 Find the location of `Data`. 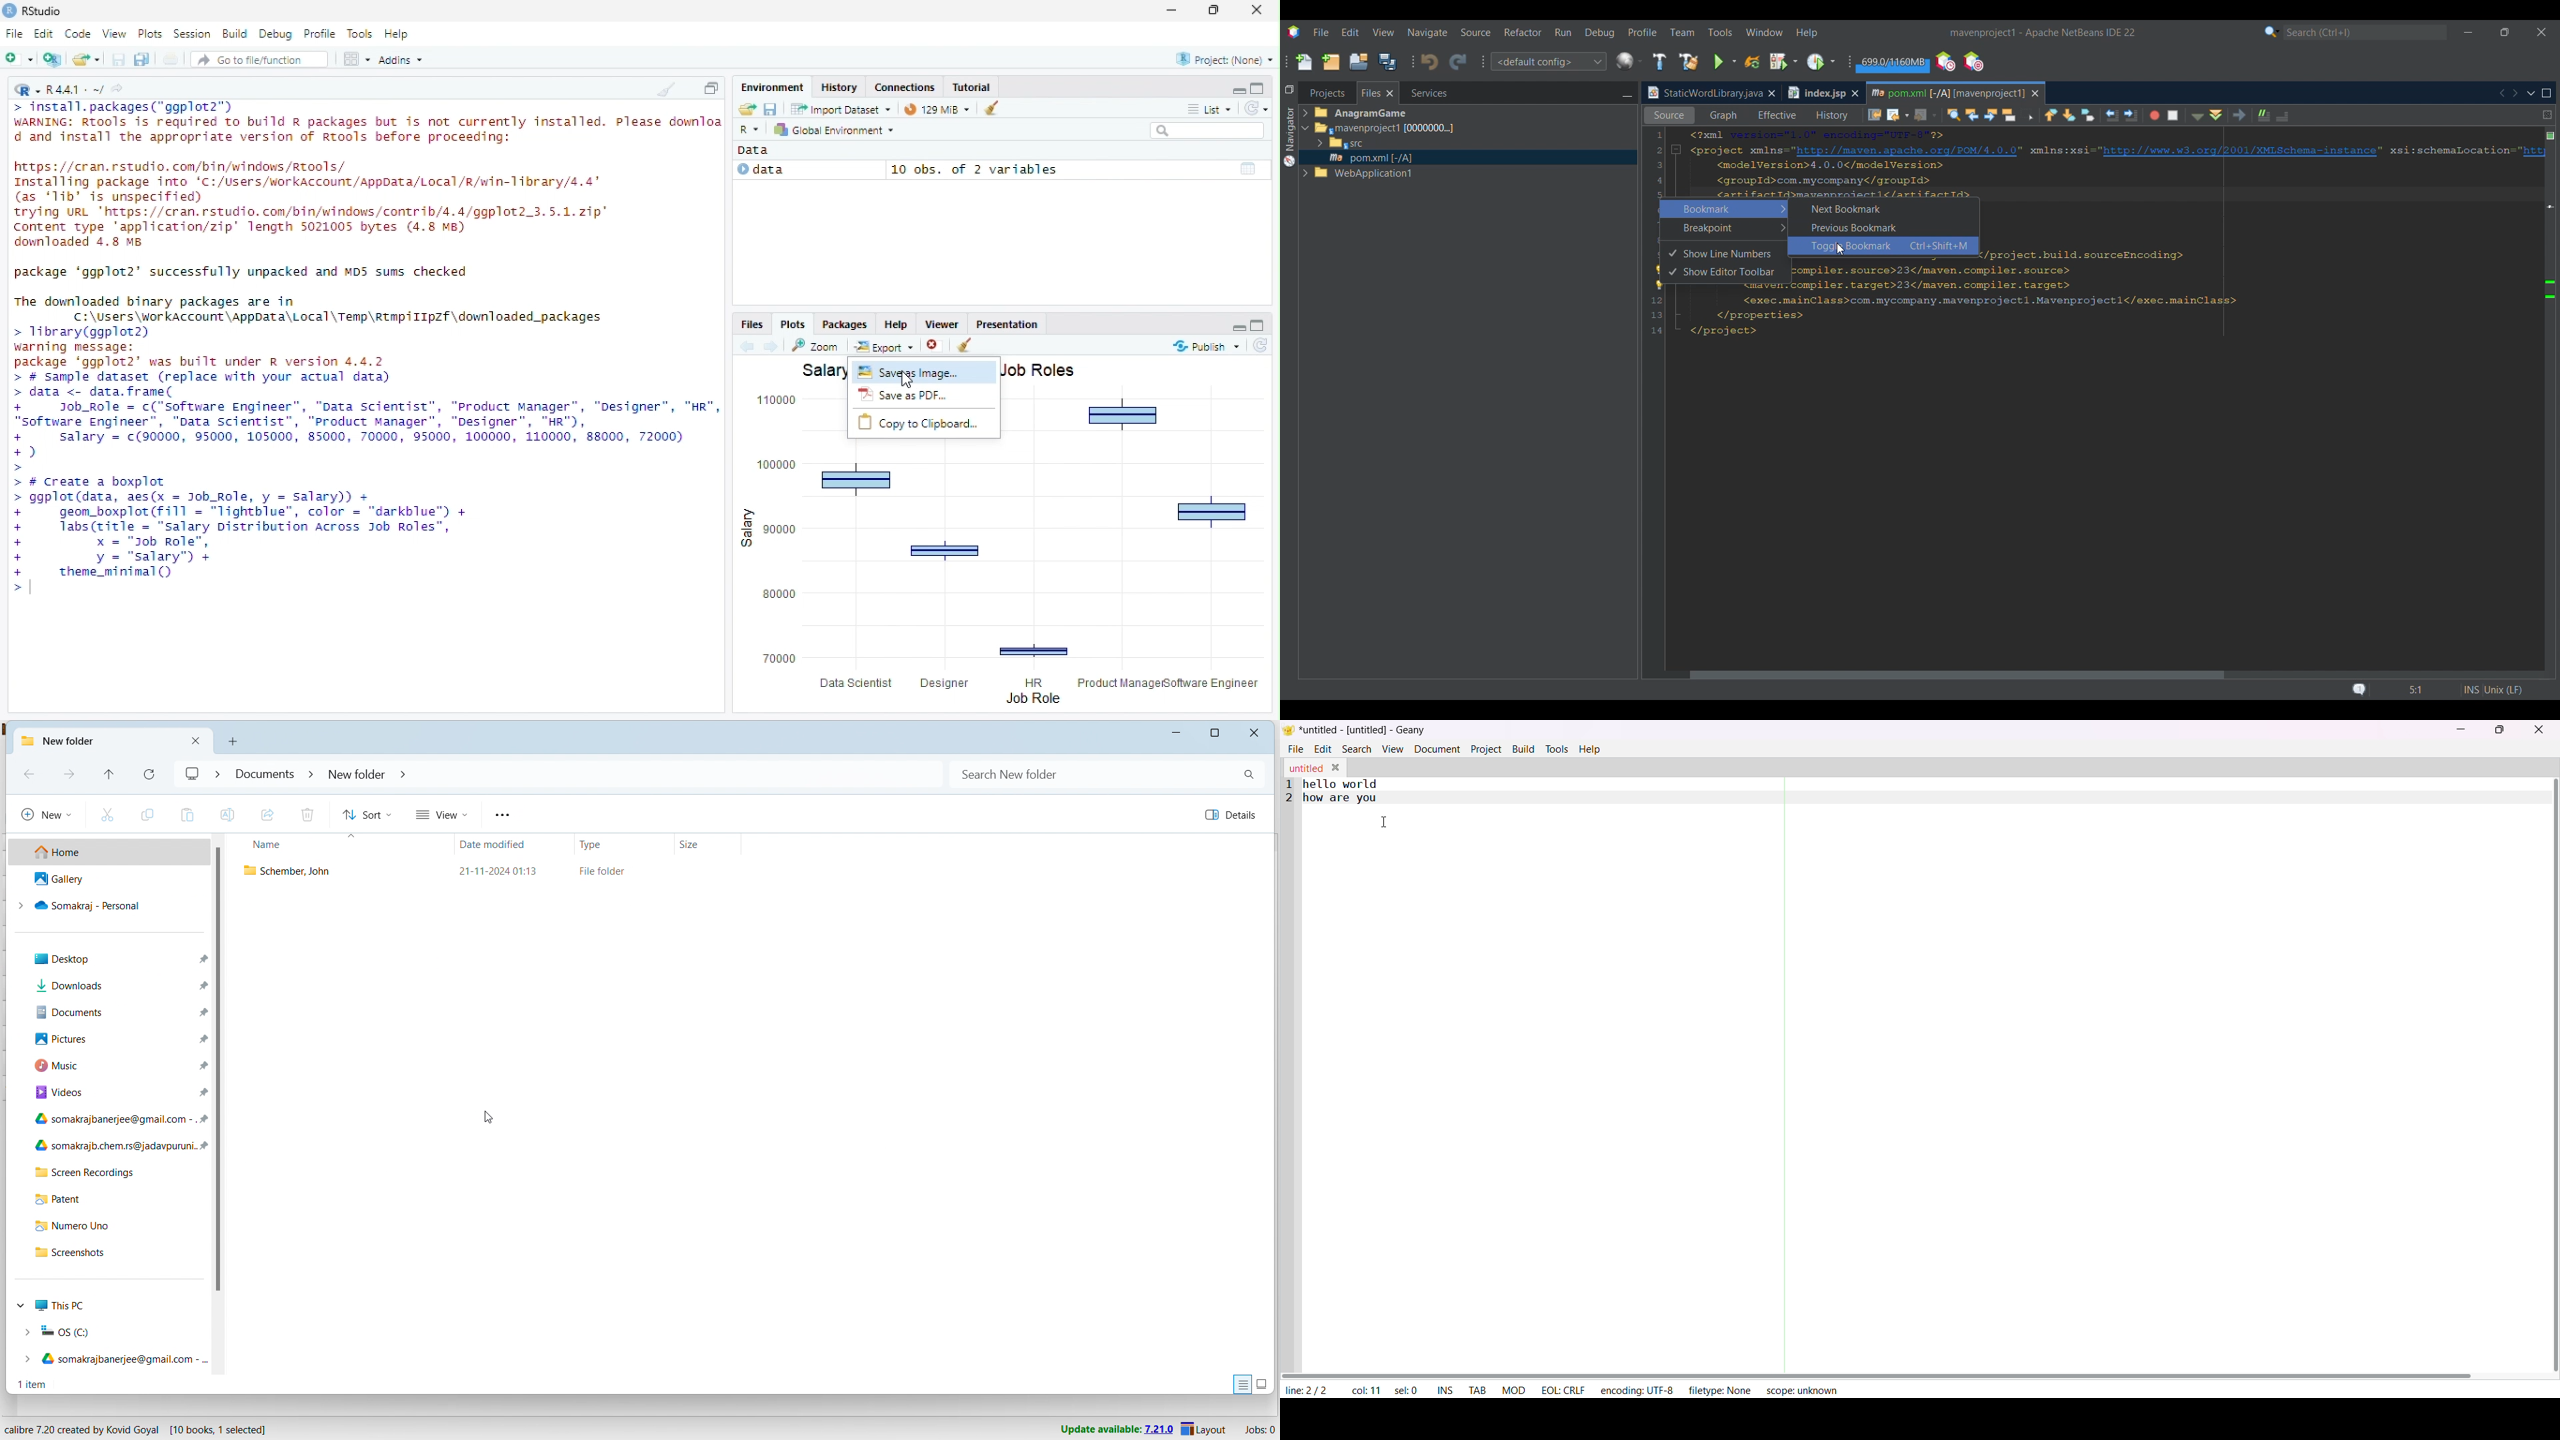

Data is located at coordinates (758, 151).